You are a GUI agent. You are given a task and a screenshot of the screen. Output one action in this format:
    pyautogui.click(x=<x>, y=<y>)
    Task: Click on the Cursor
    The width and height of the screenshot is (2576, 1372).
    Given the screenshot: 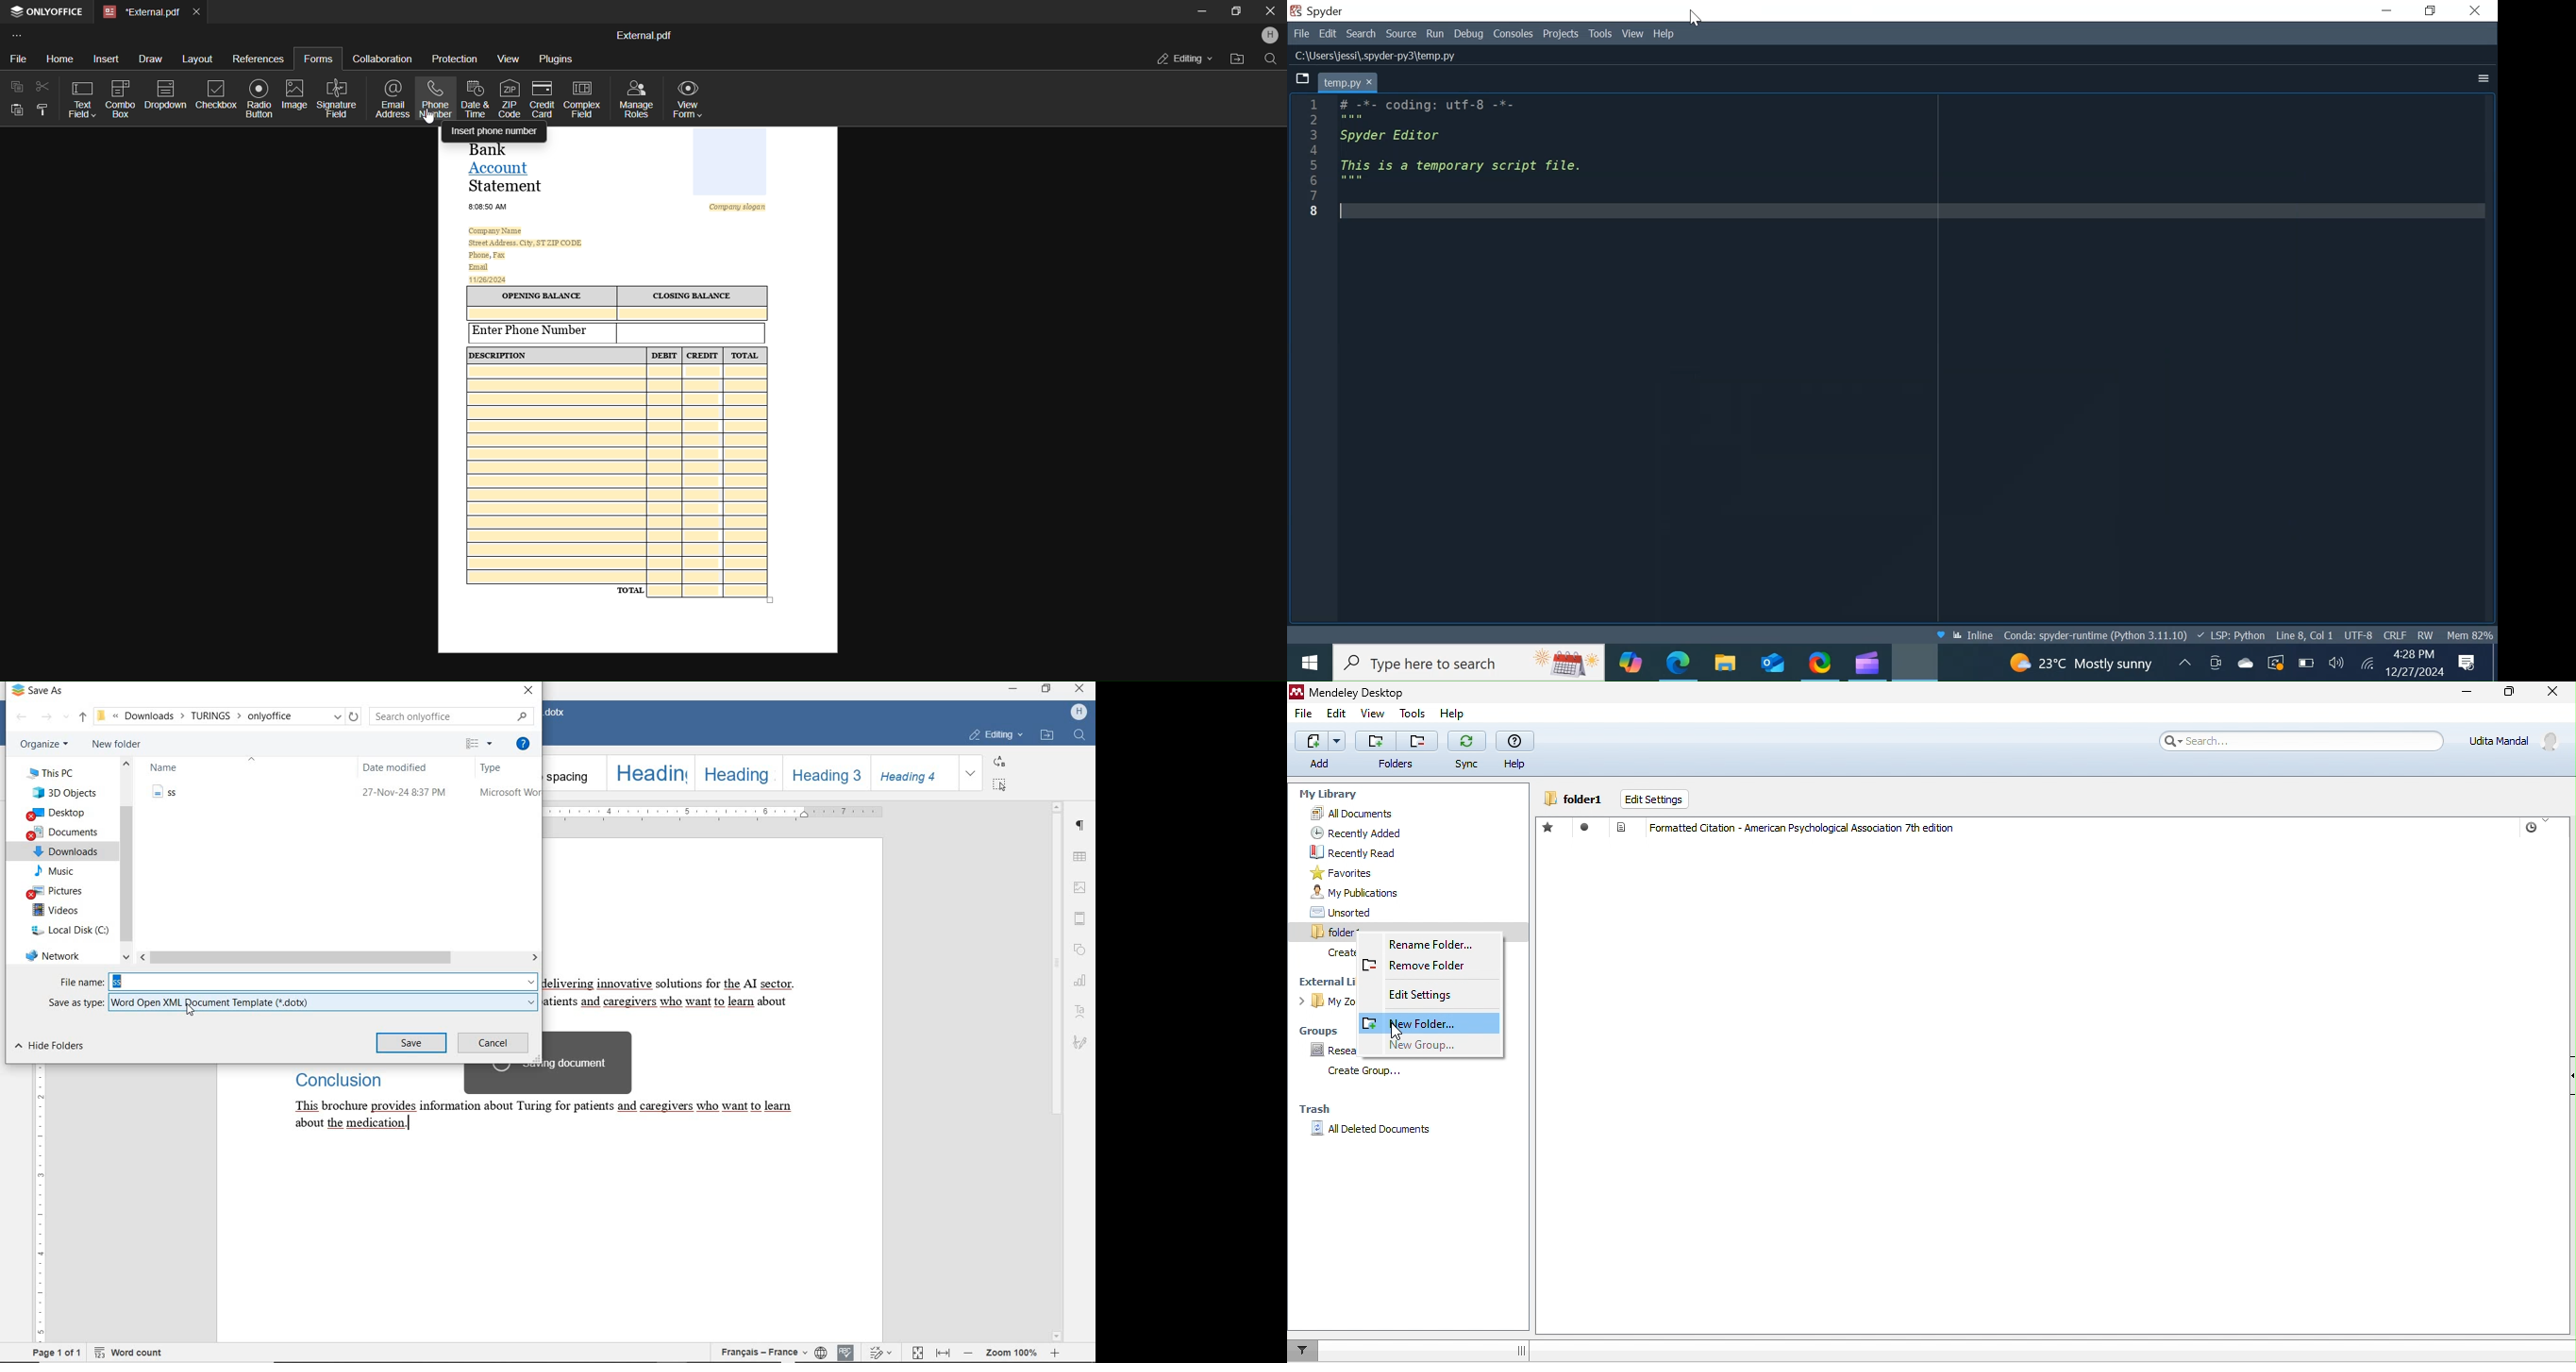 What is the action you would take?
    pyautogui.click(x=1697, y=17)
    